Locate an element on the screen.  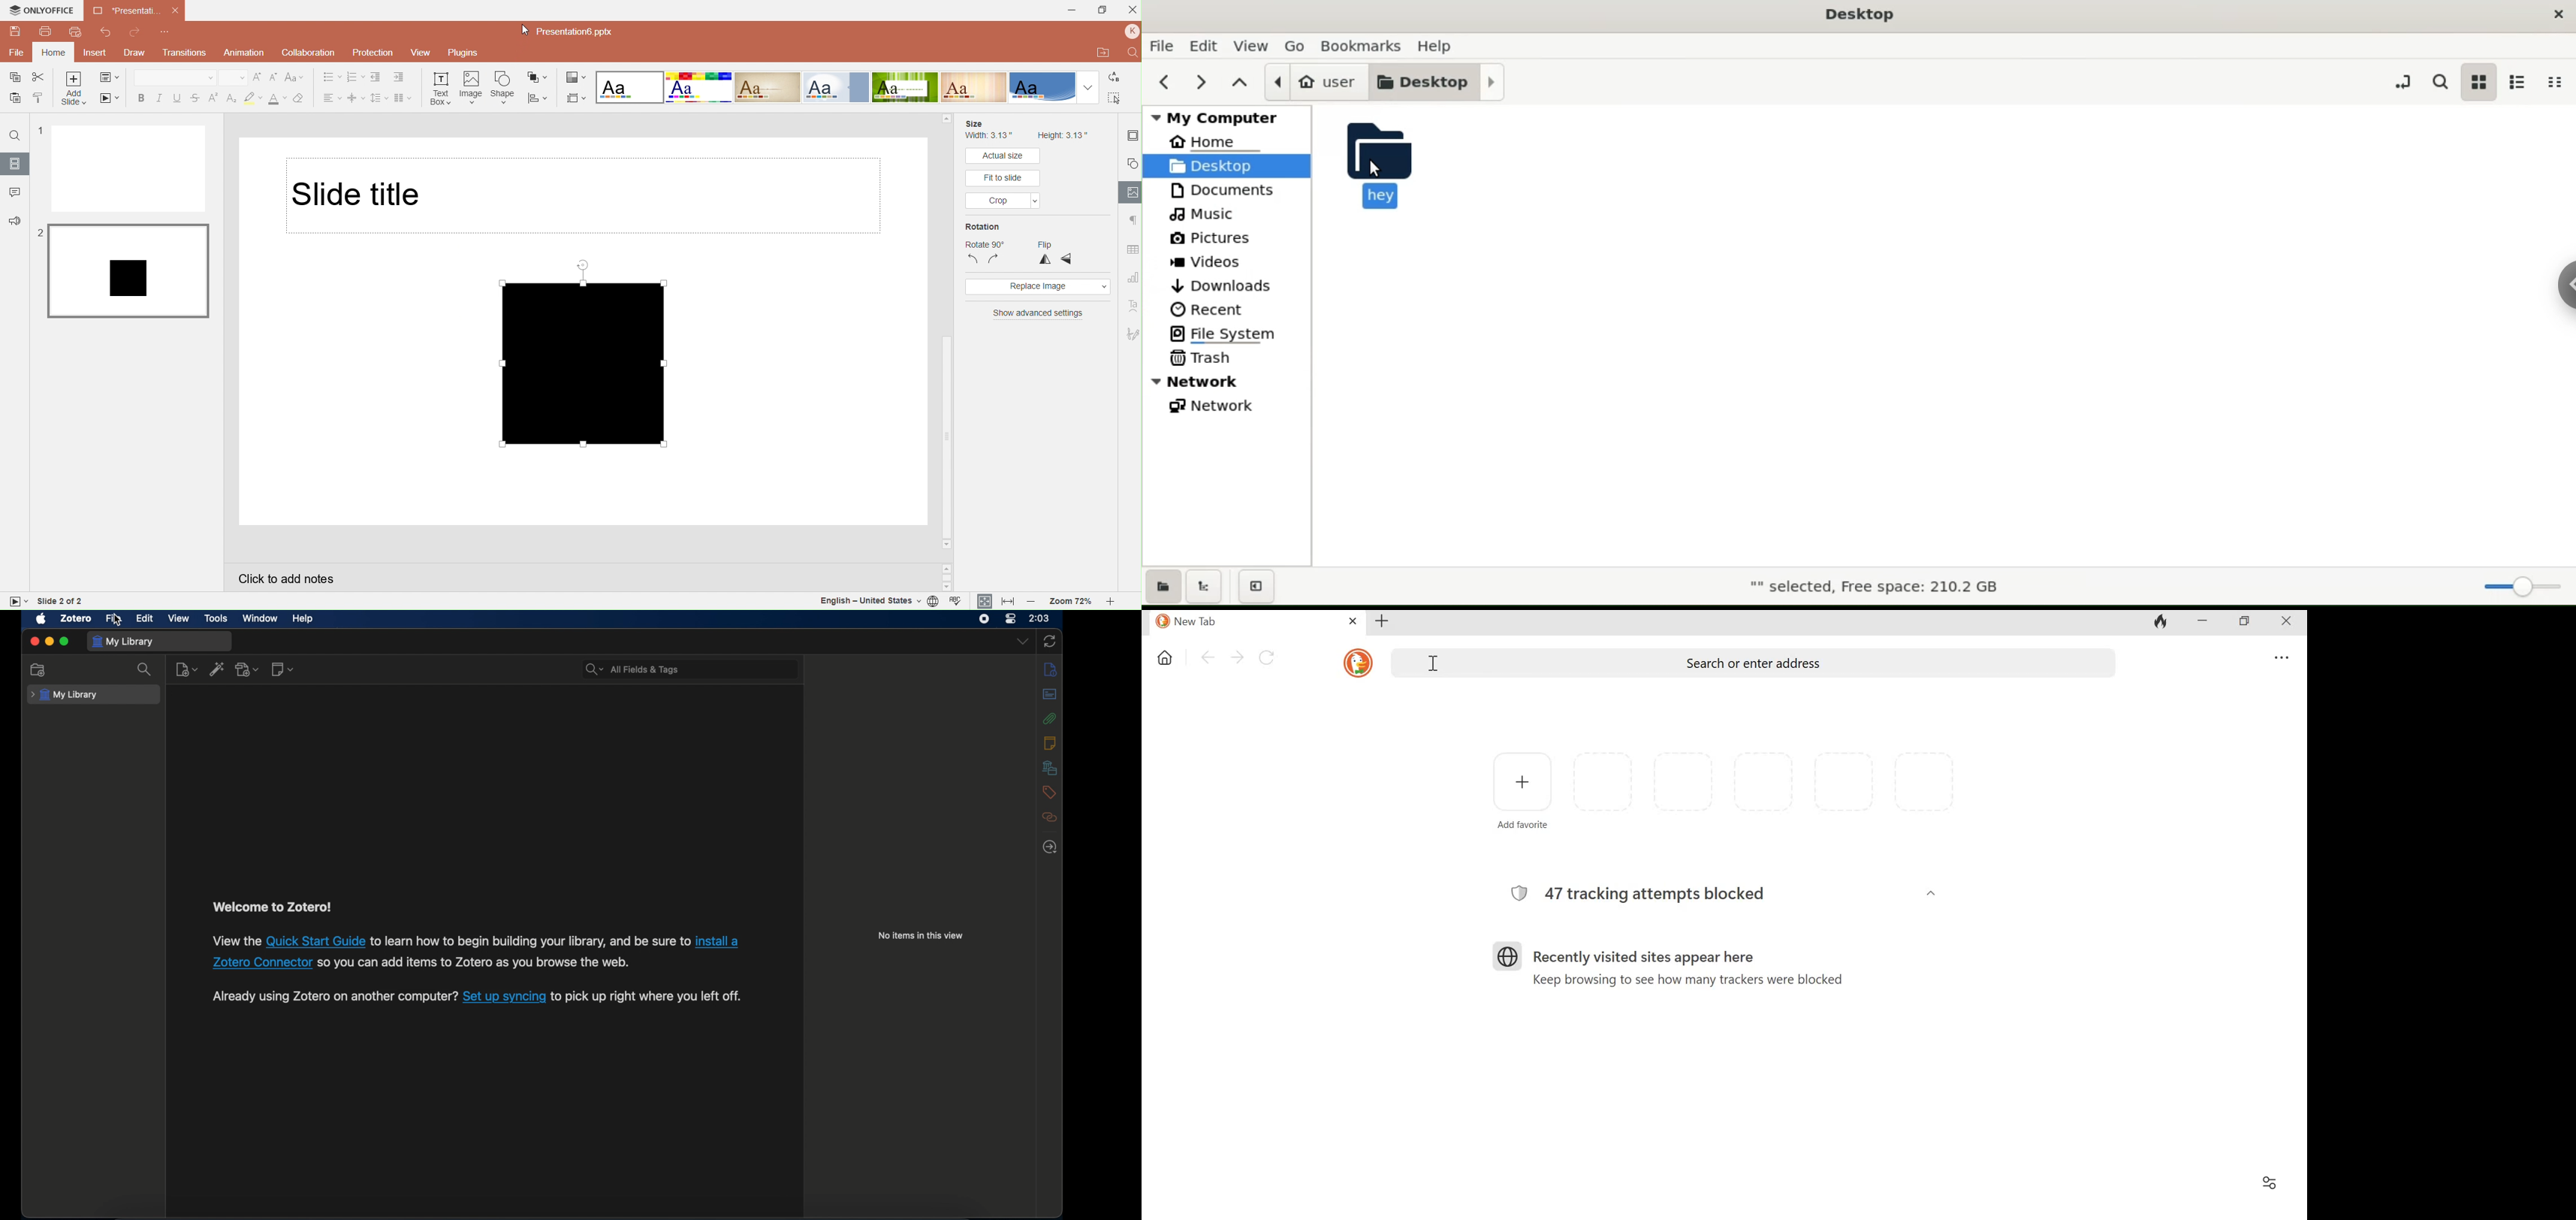
Strikethrough is located at coordinates (196, 97).